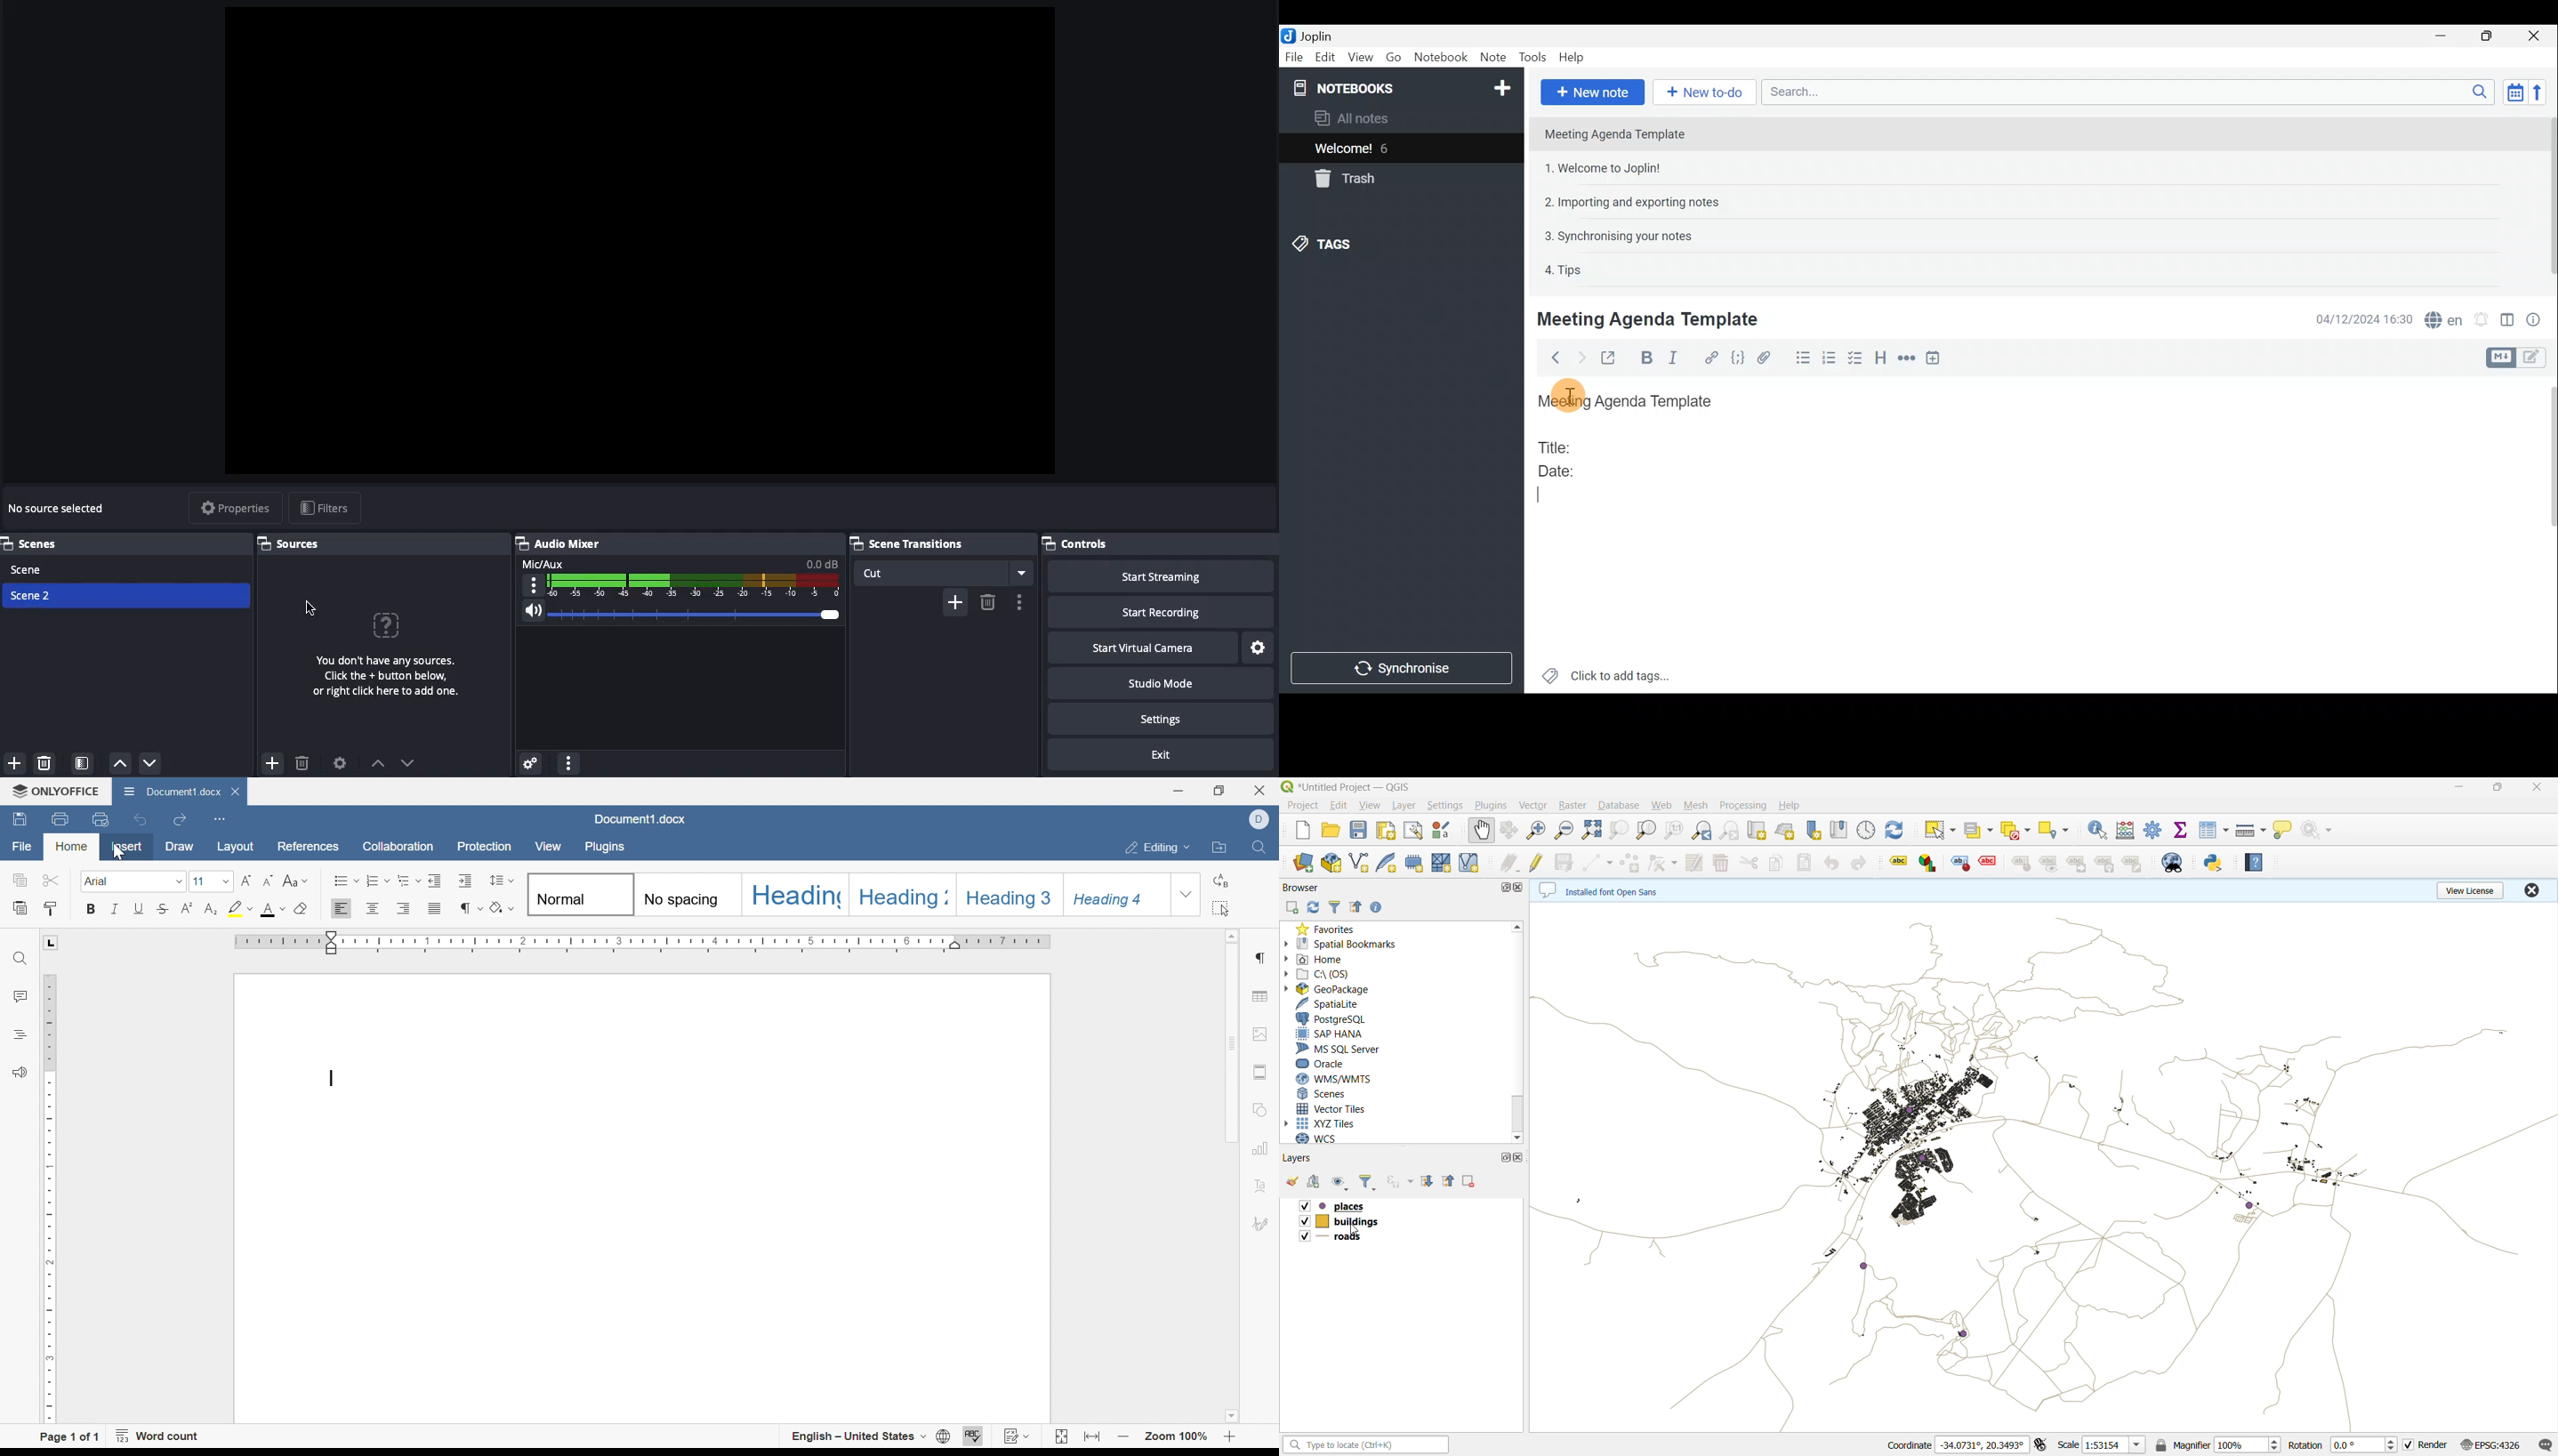 The height and width of the screenshot is (1456, 2576). Describe the element at coordinates (410, 885) in the screenshot. I see `Multilevel list` at that location.